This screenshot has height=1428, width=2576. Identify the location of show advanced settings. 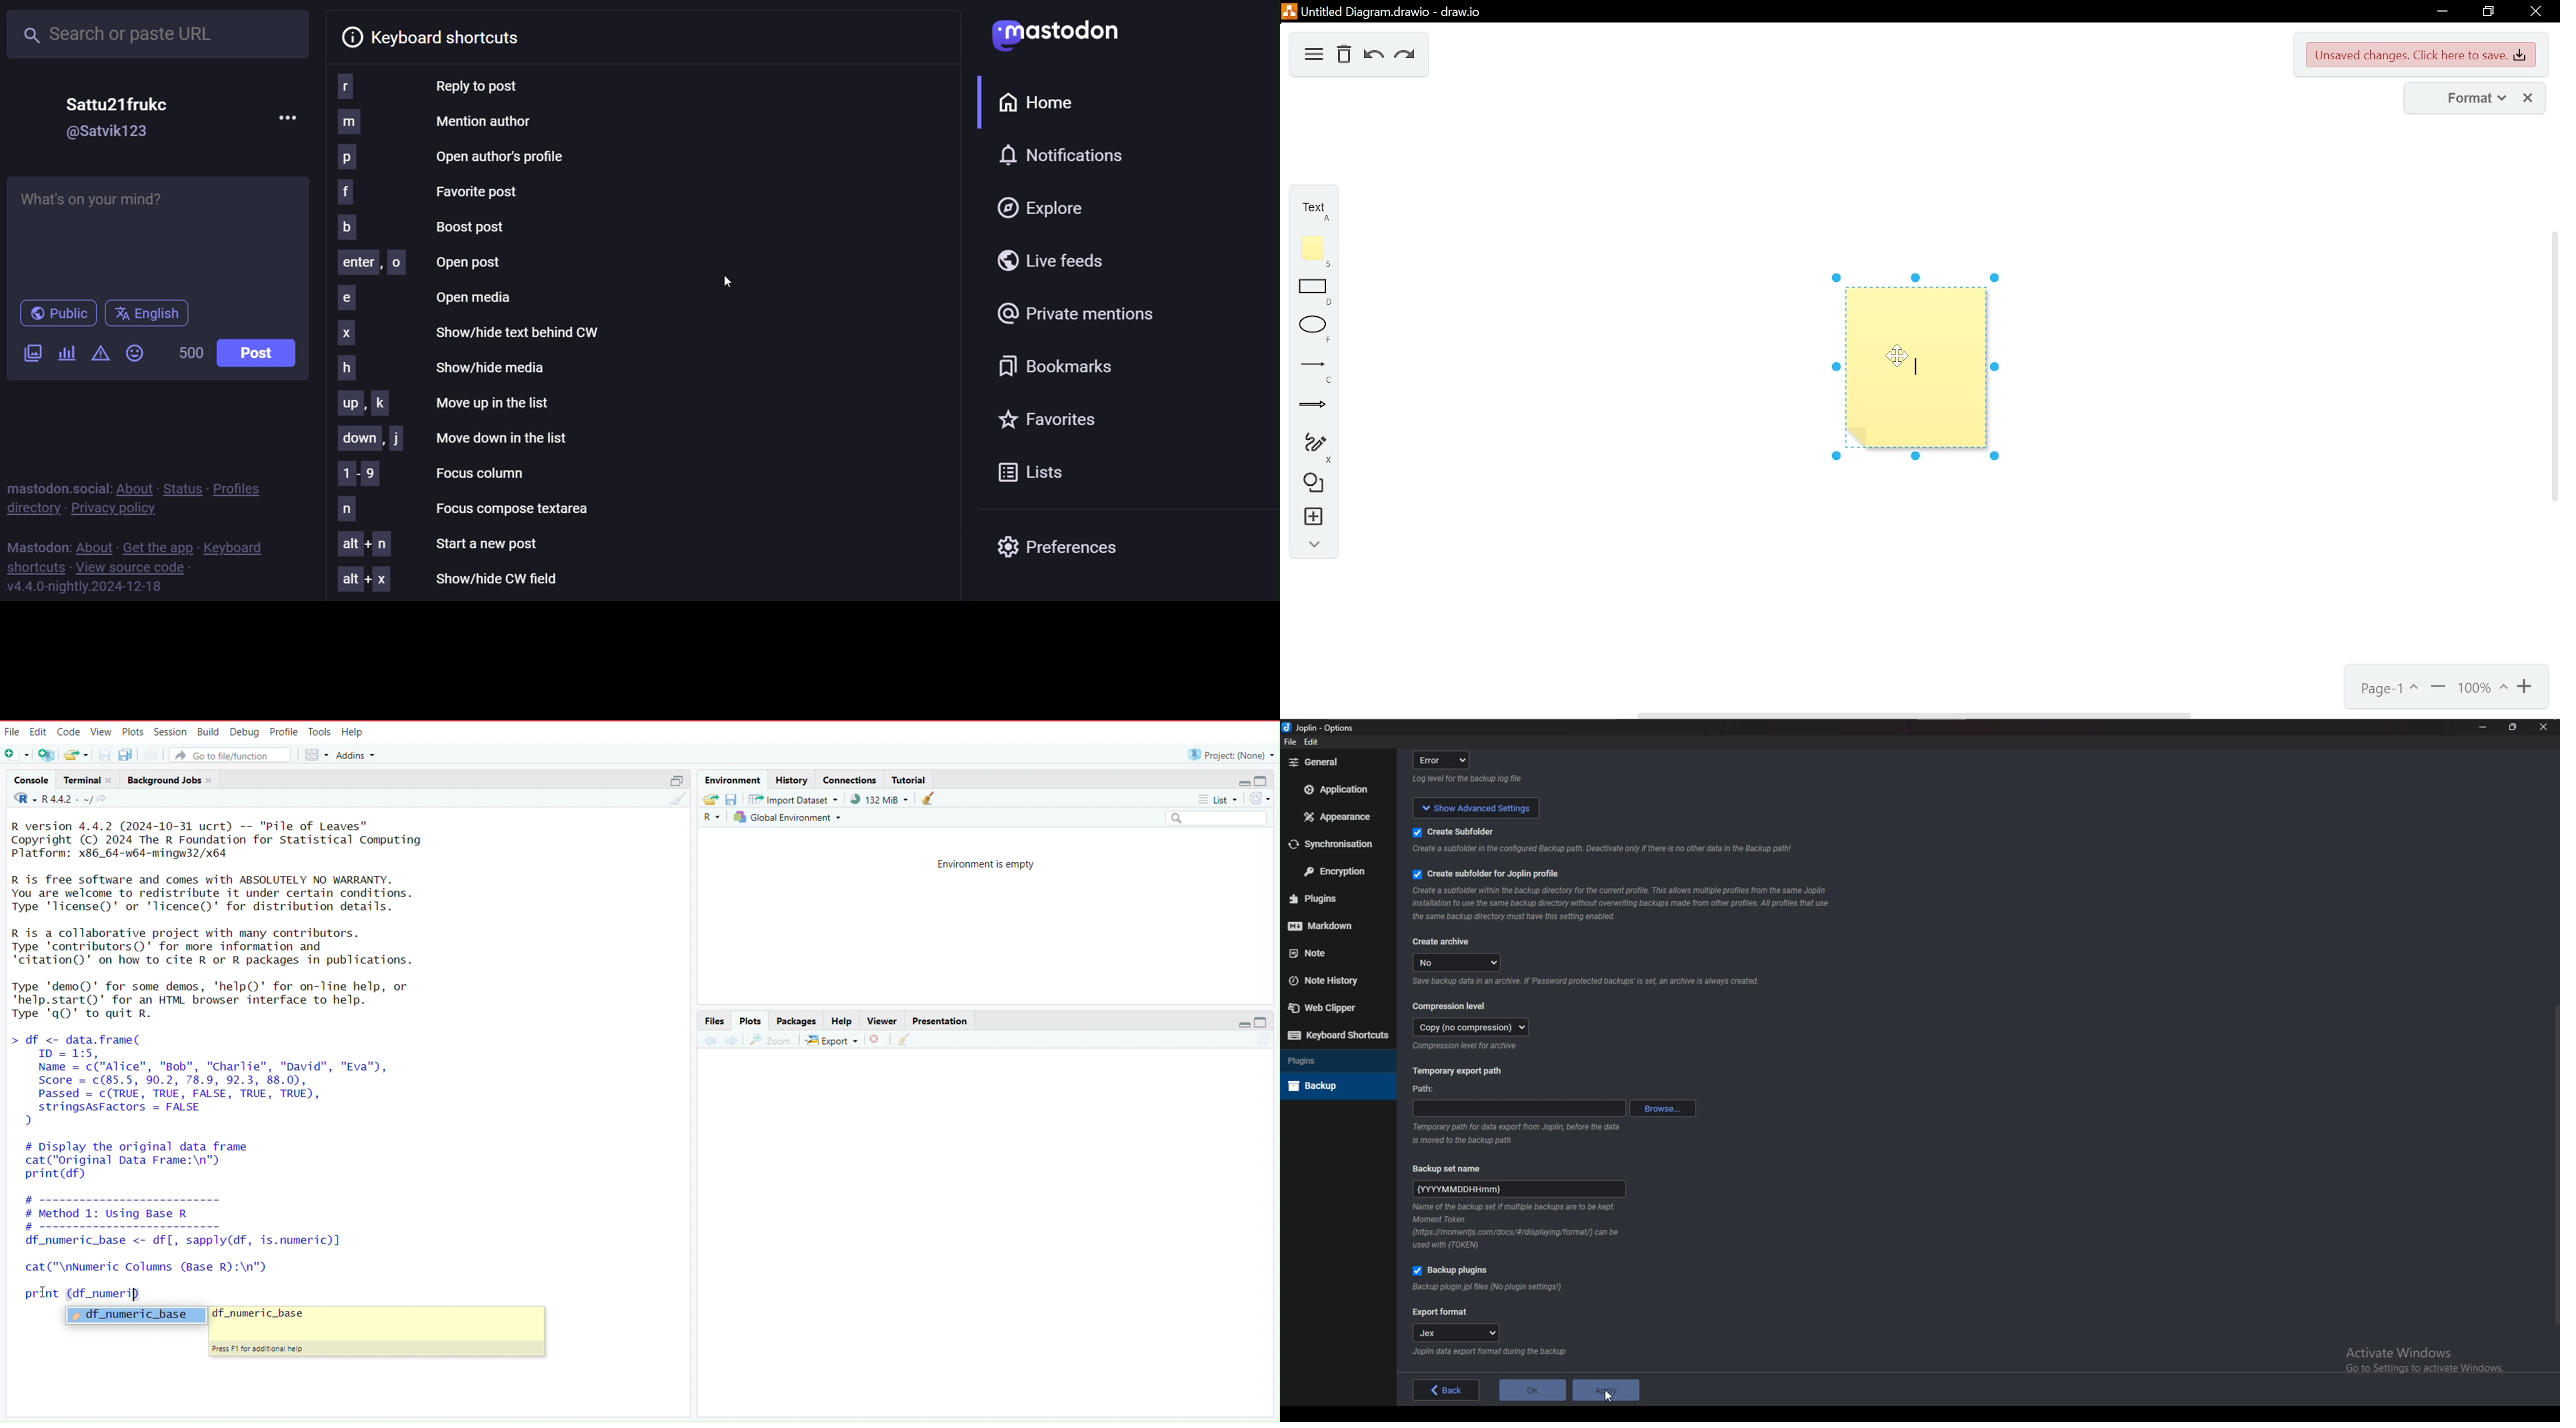
(1473, 807).